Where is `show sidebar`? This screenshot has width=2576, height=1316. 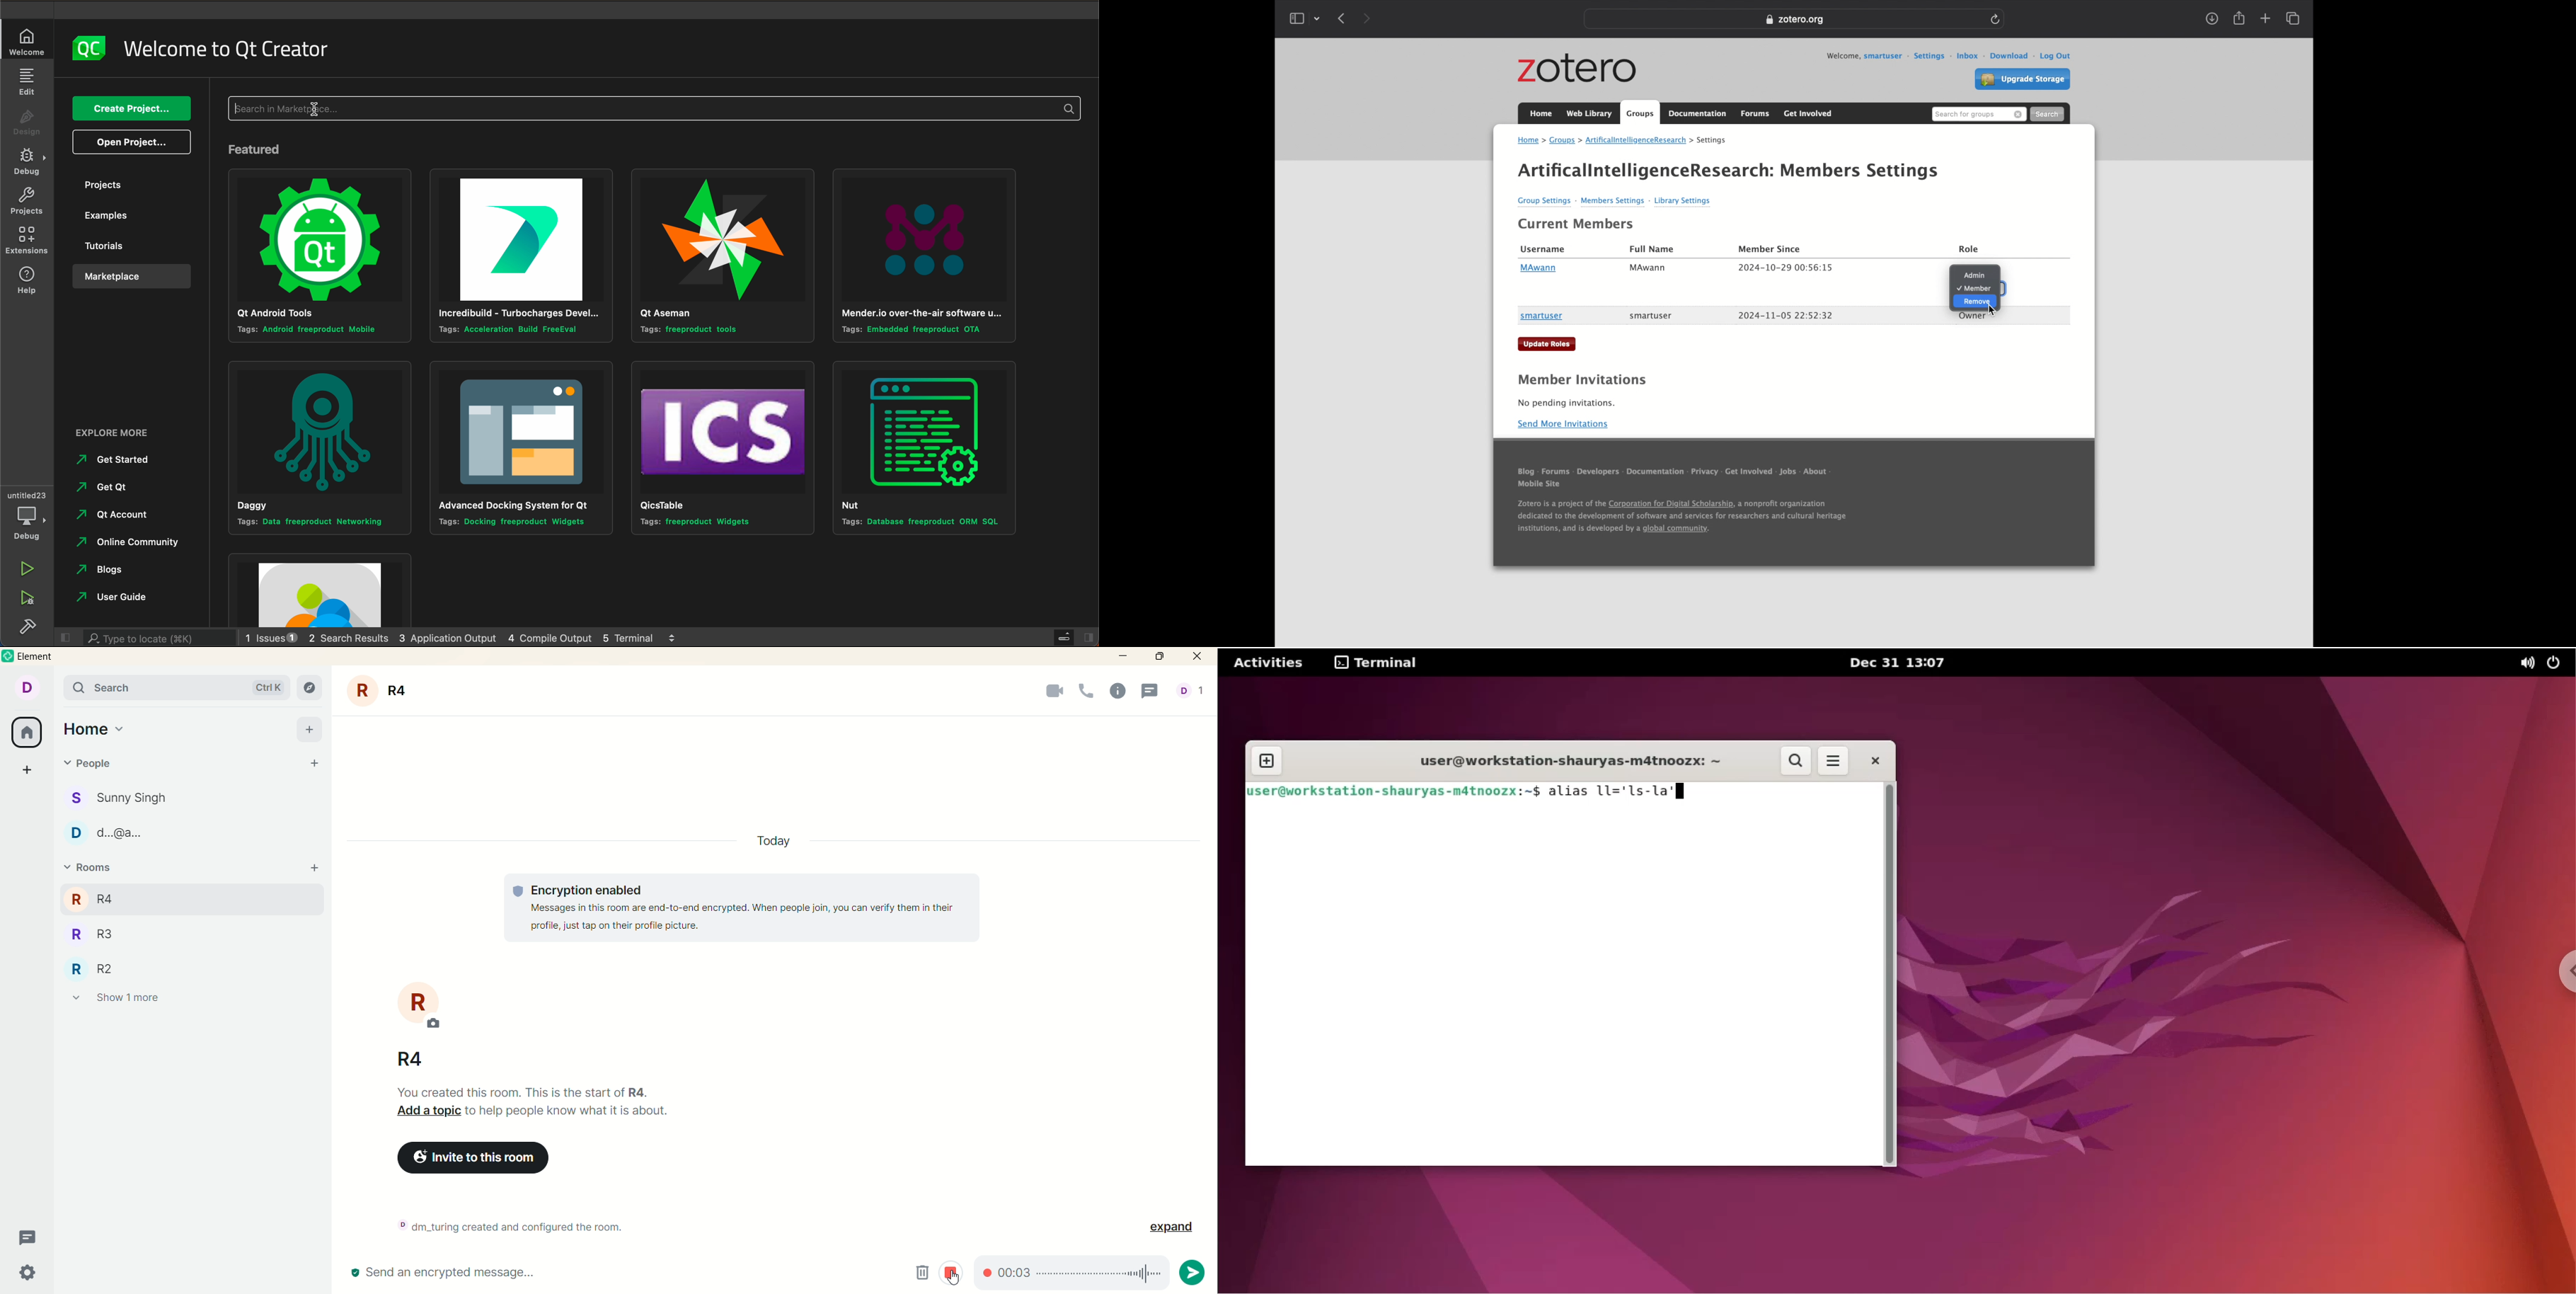
show sidebar is located at coordinates (1296, 19).